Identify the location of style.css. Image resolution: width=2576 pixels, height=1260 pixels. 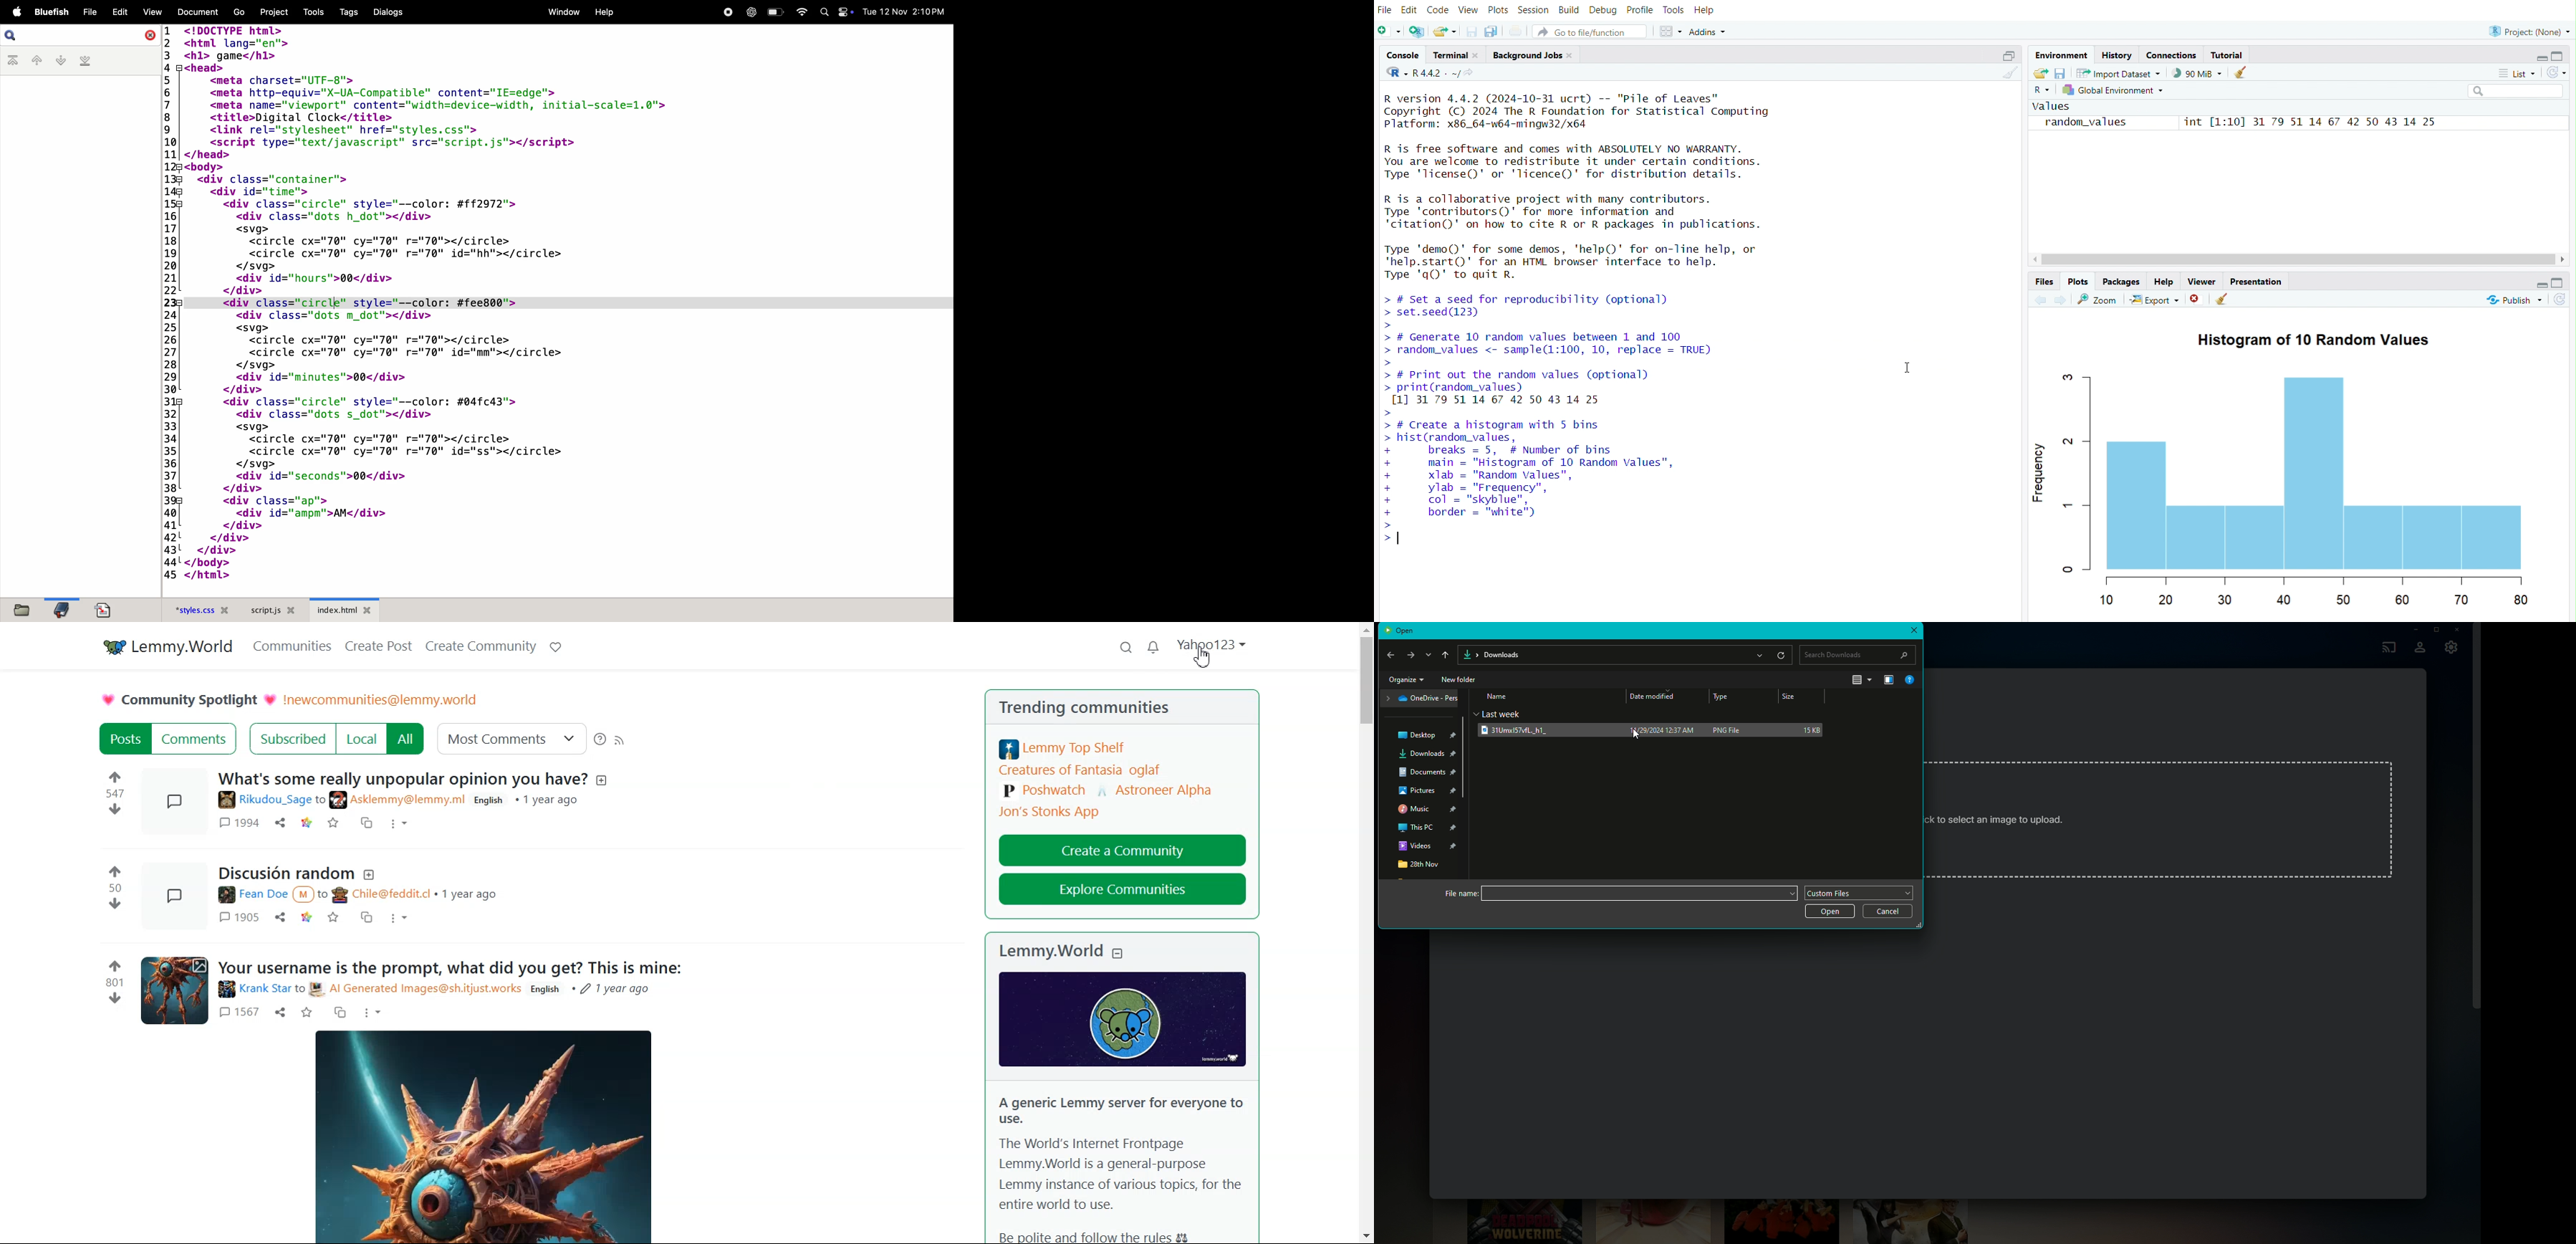
(203, 609).